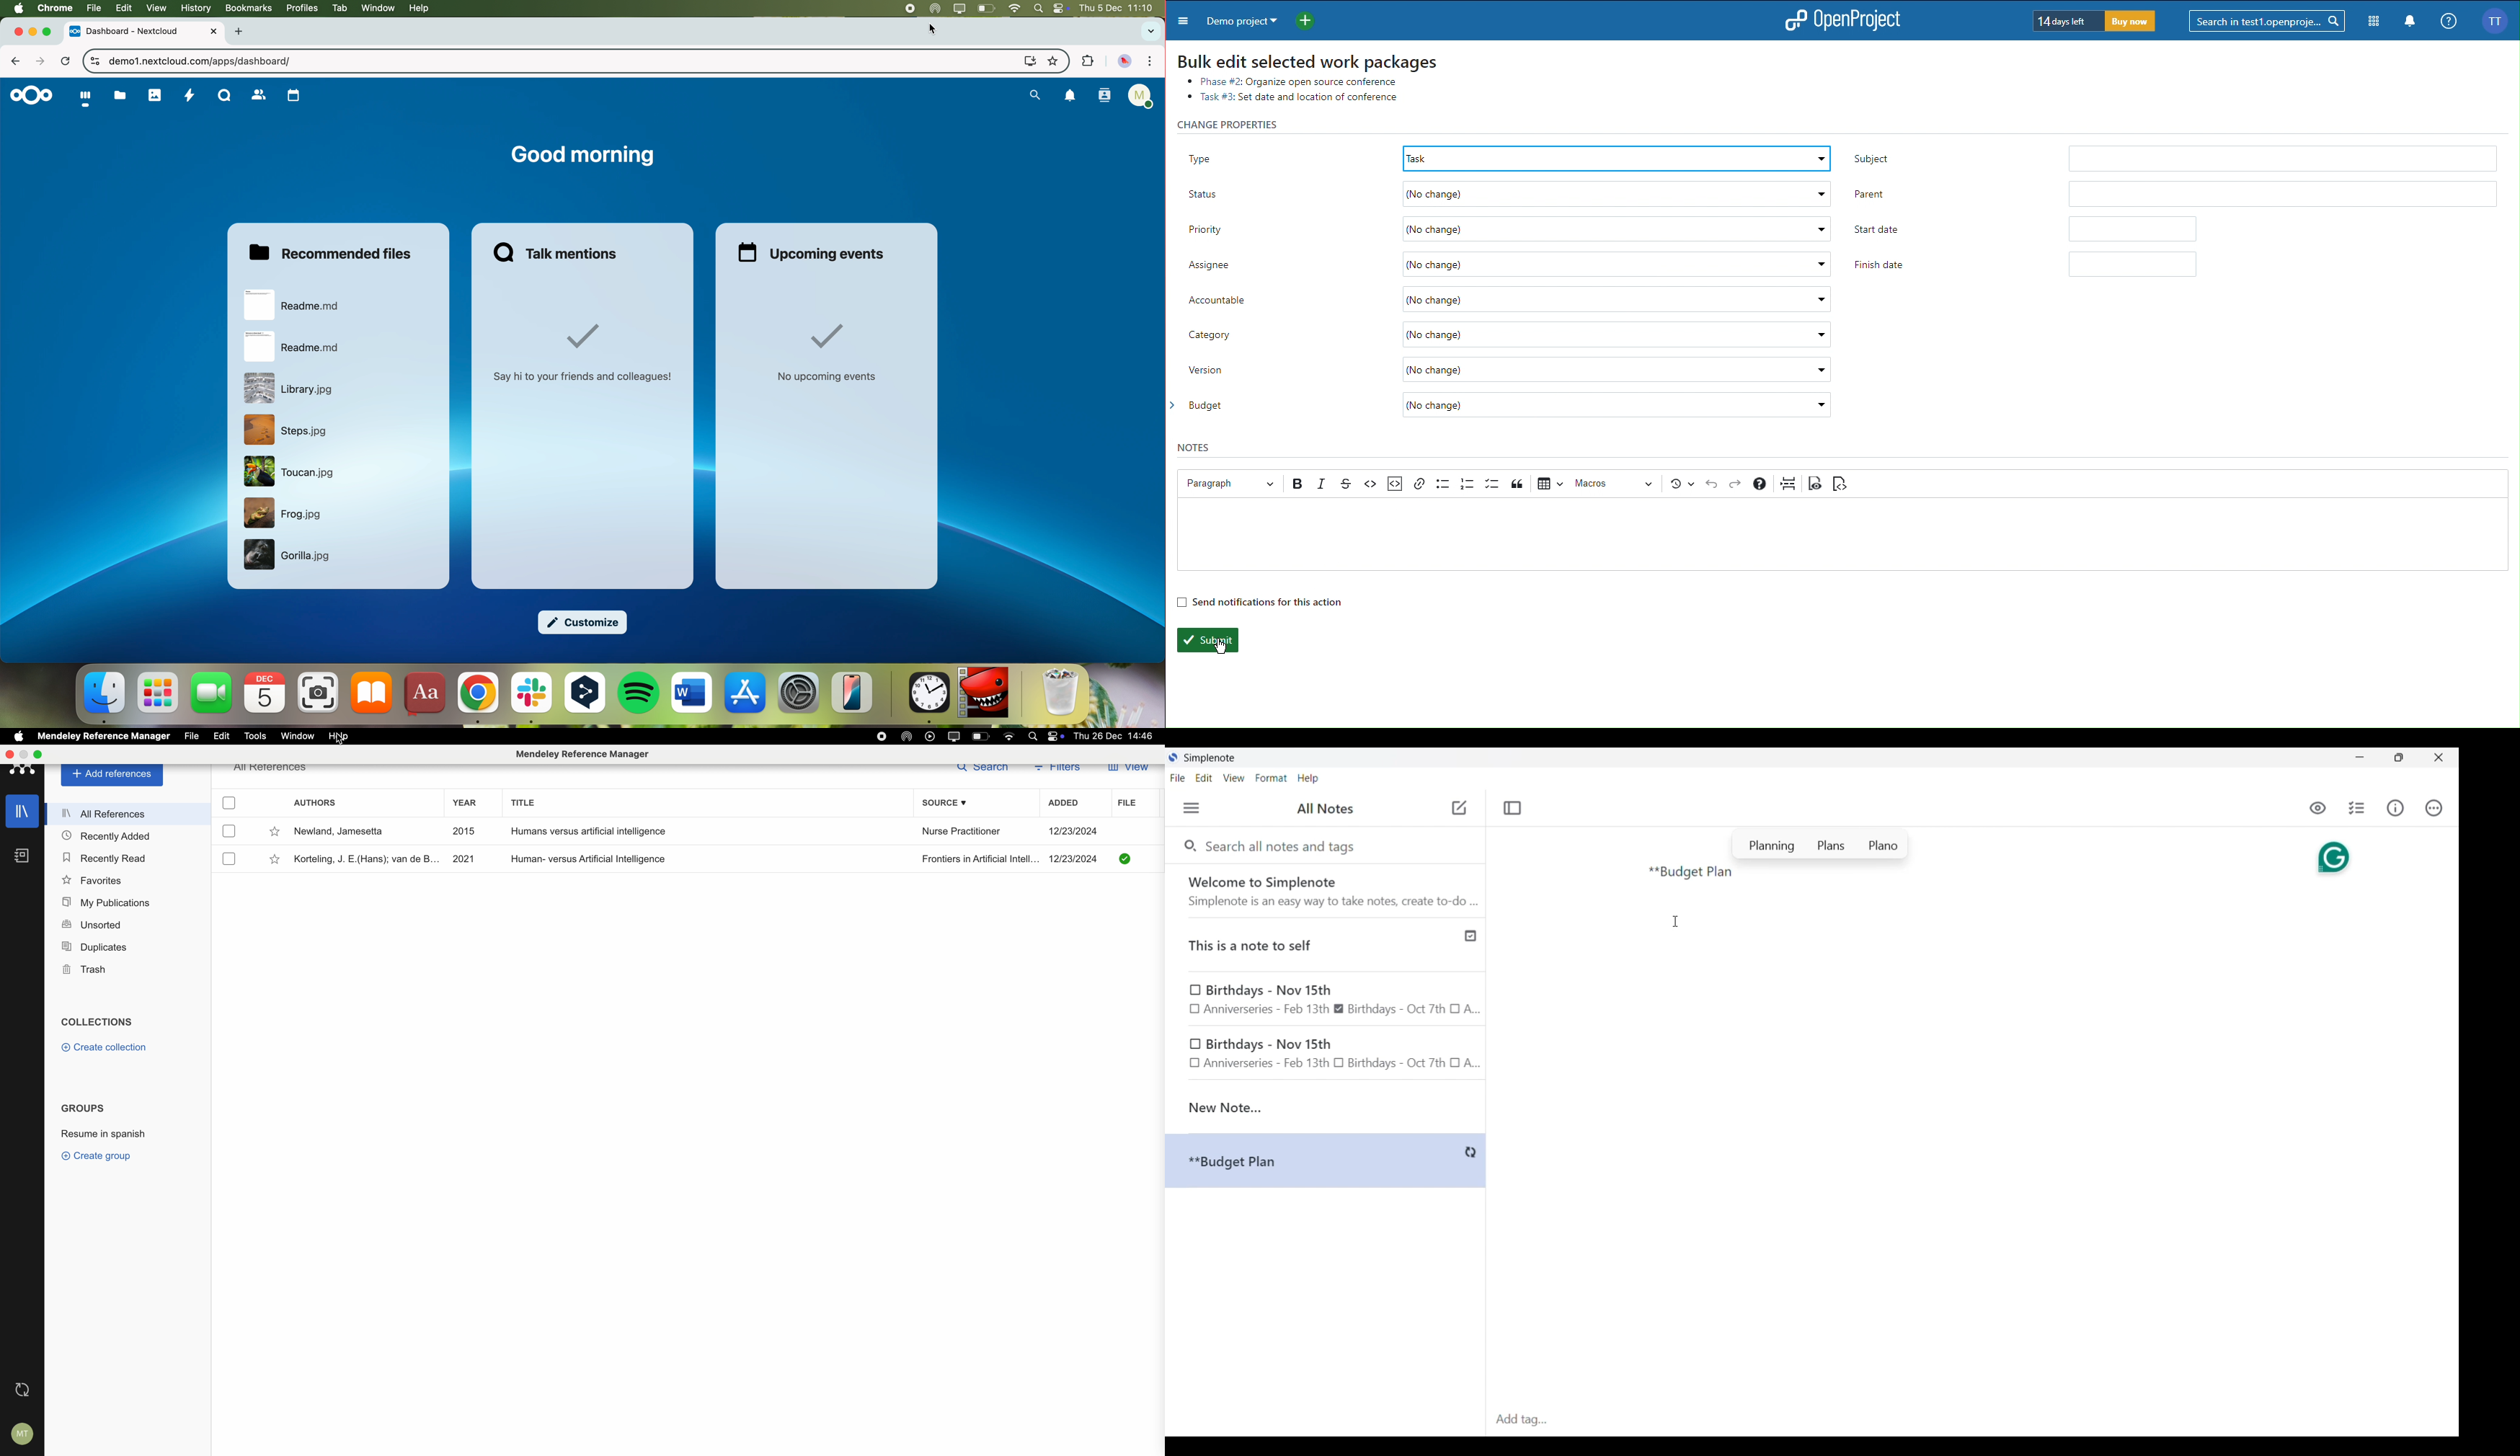 The height and width of the screenshot is (1456, 2520). Describe the element at coordinates (123, 8) in the screenshot. I see `edit` at that location.